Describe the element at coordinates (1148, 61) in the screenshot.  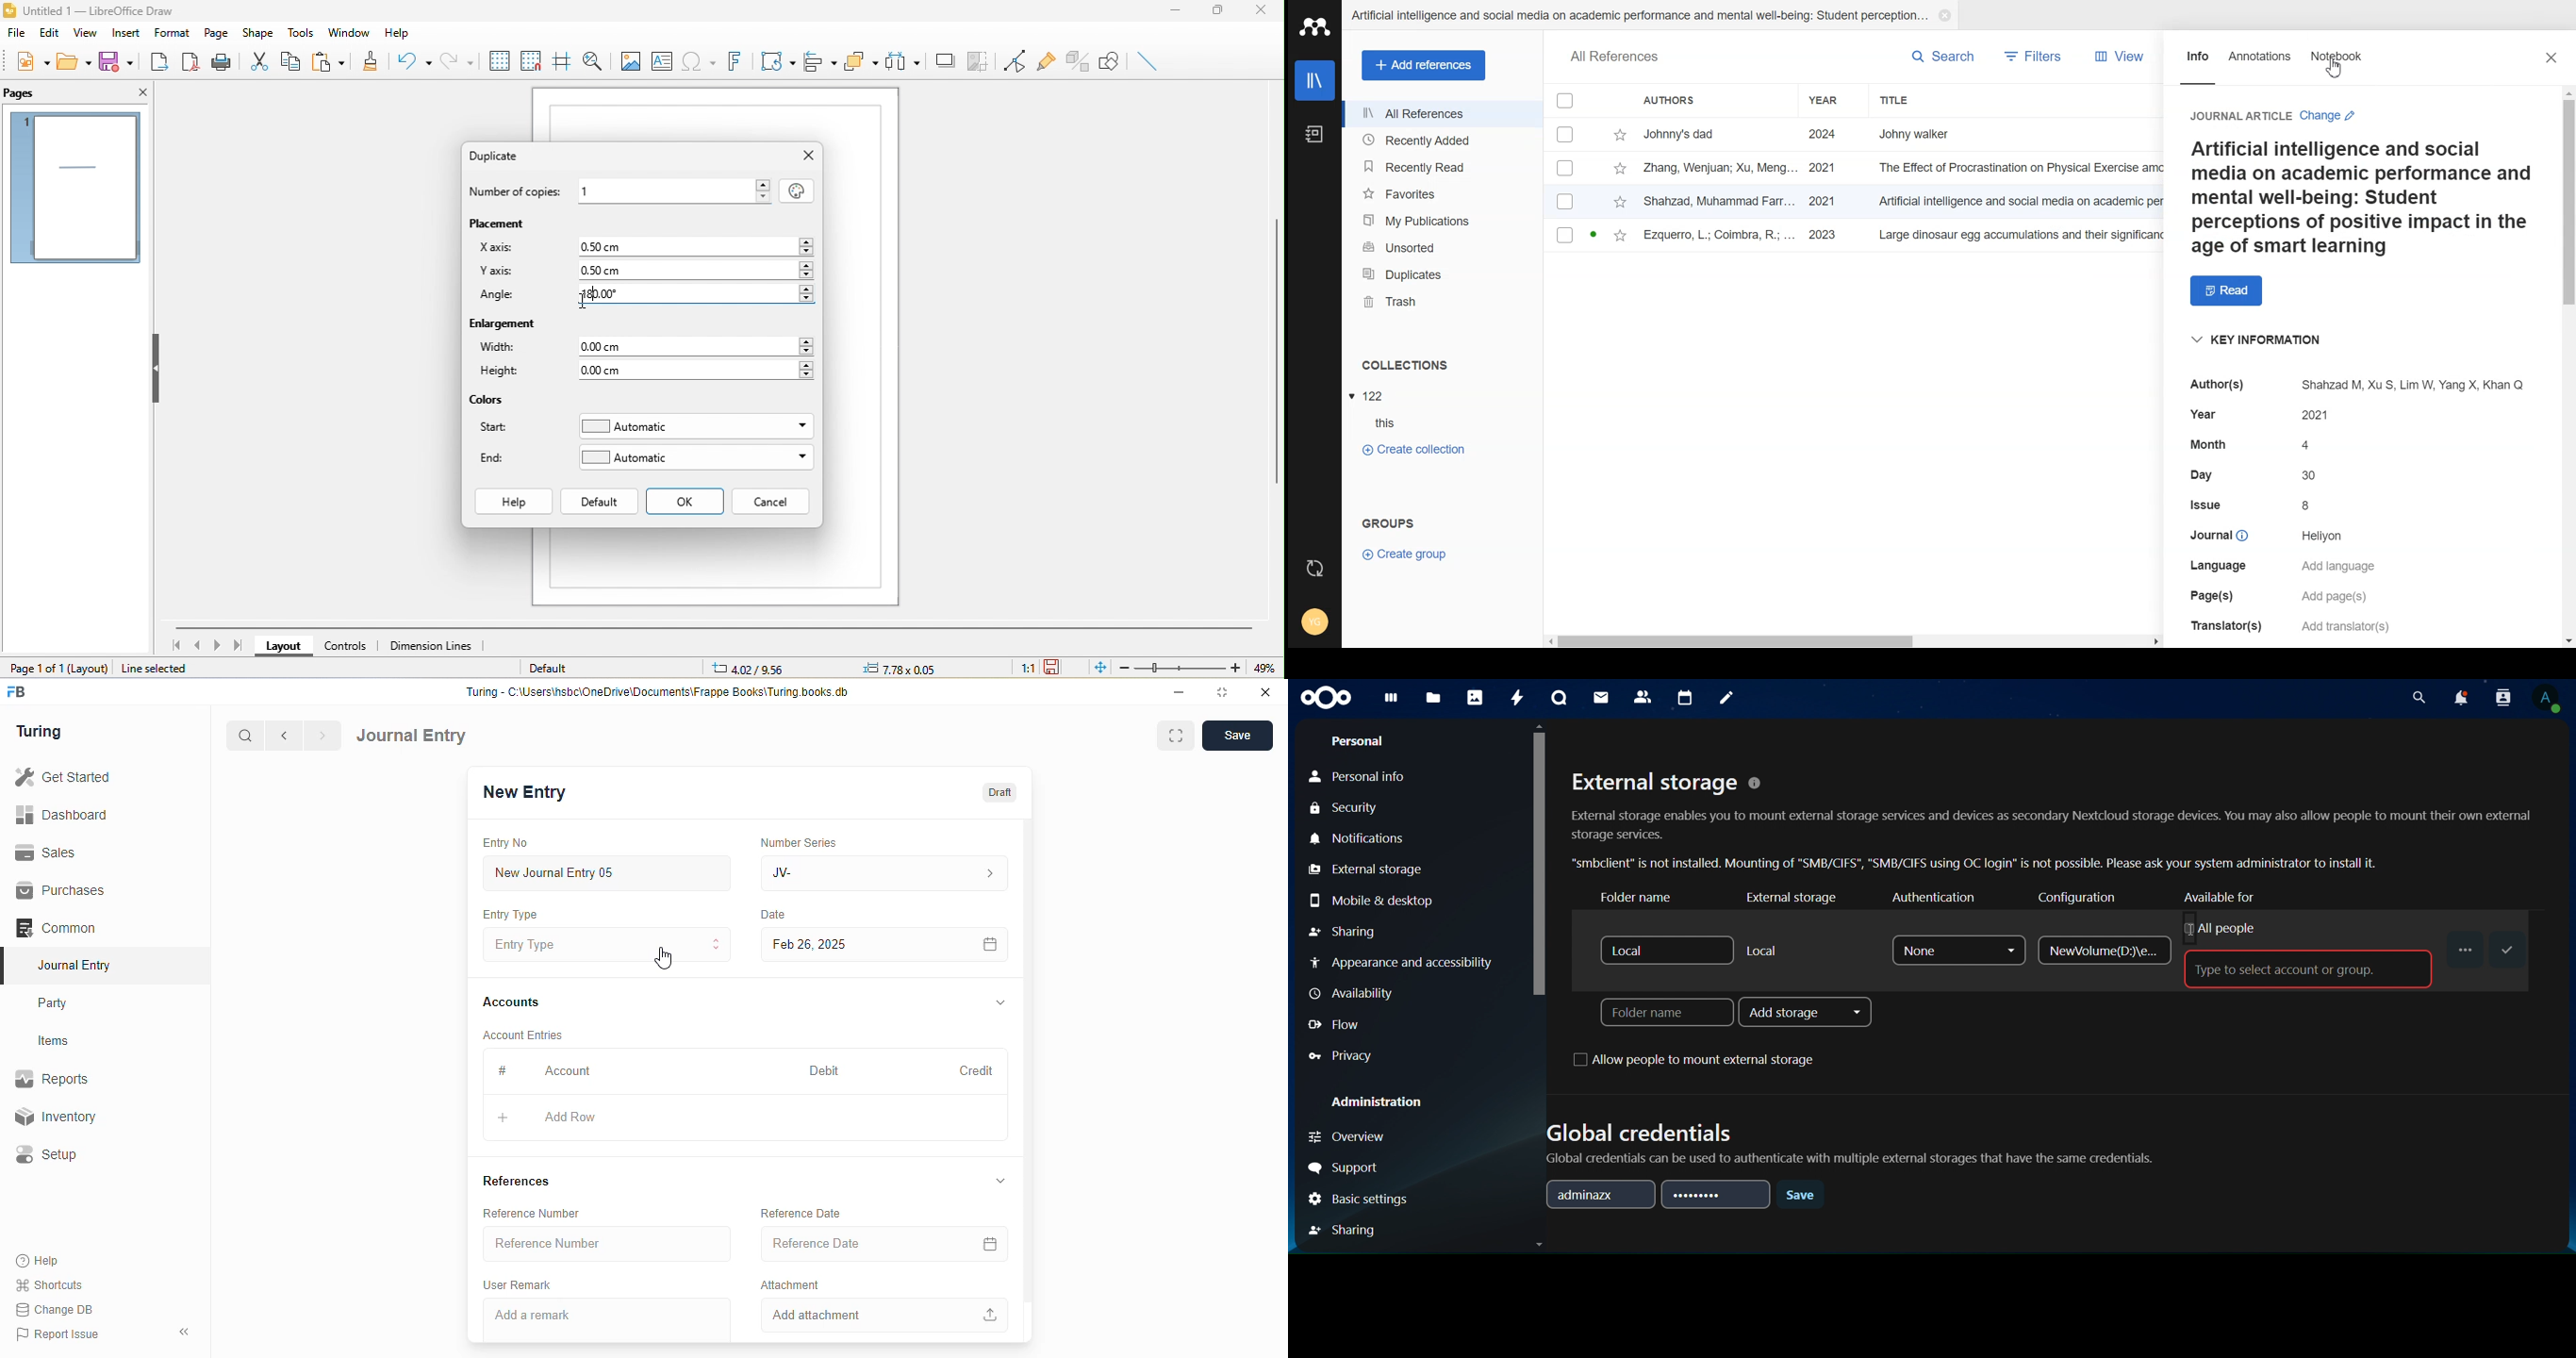
I see `insert line` at that location.